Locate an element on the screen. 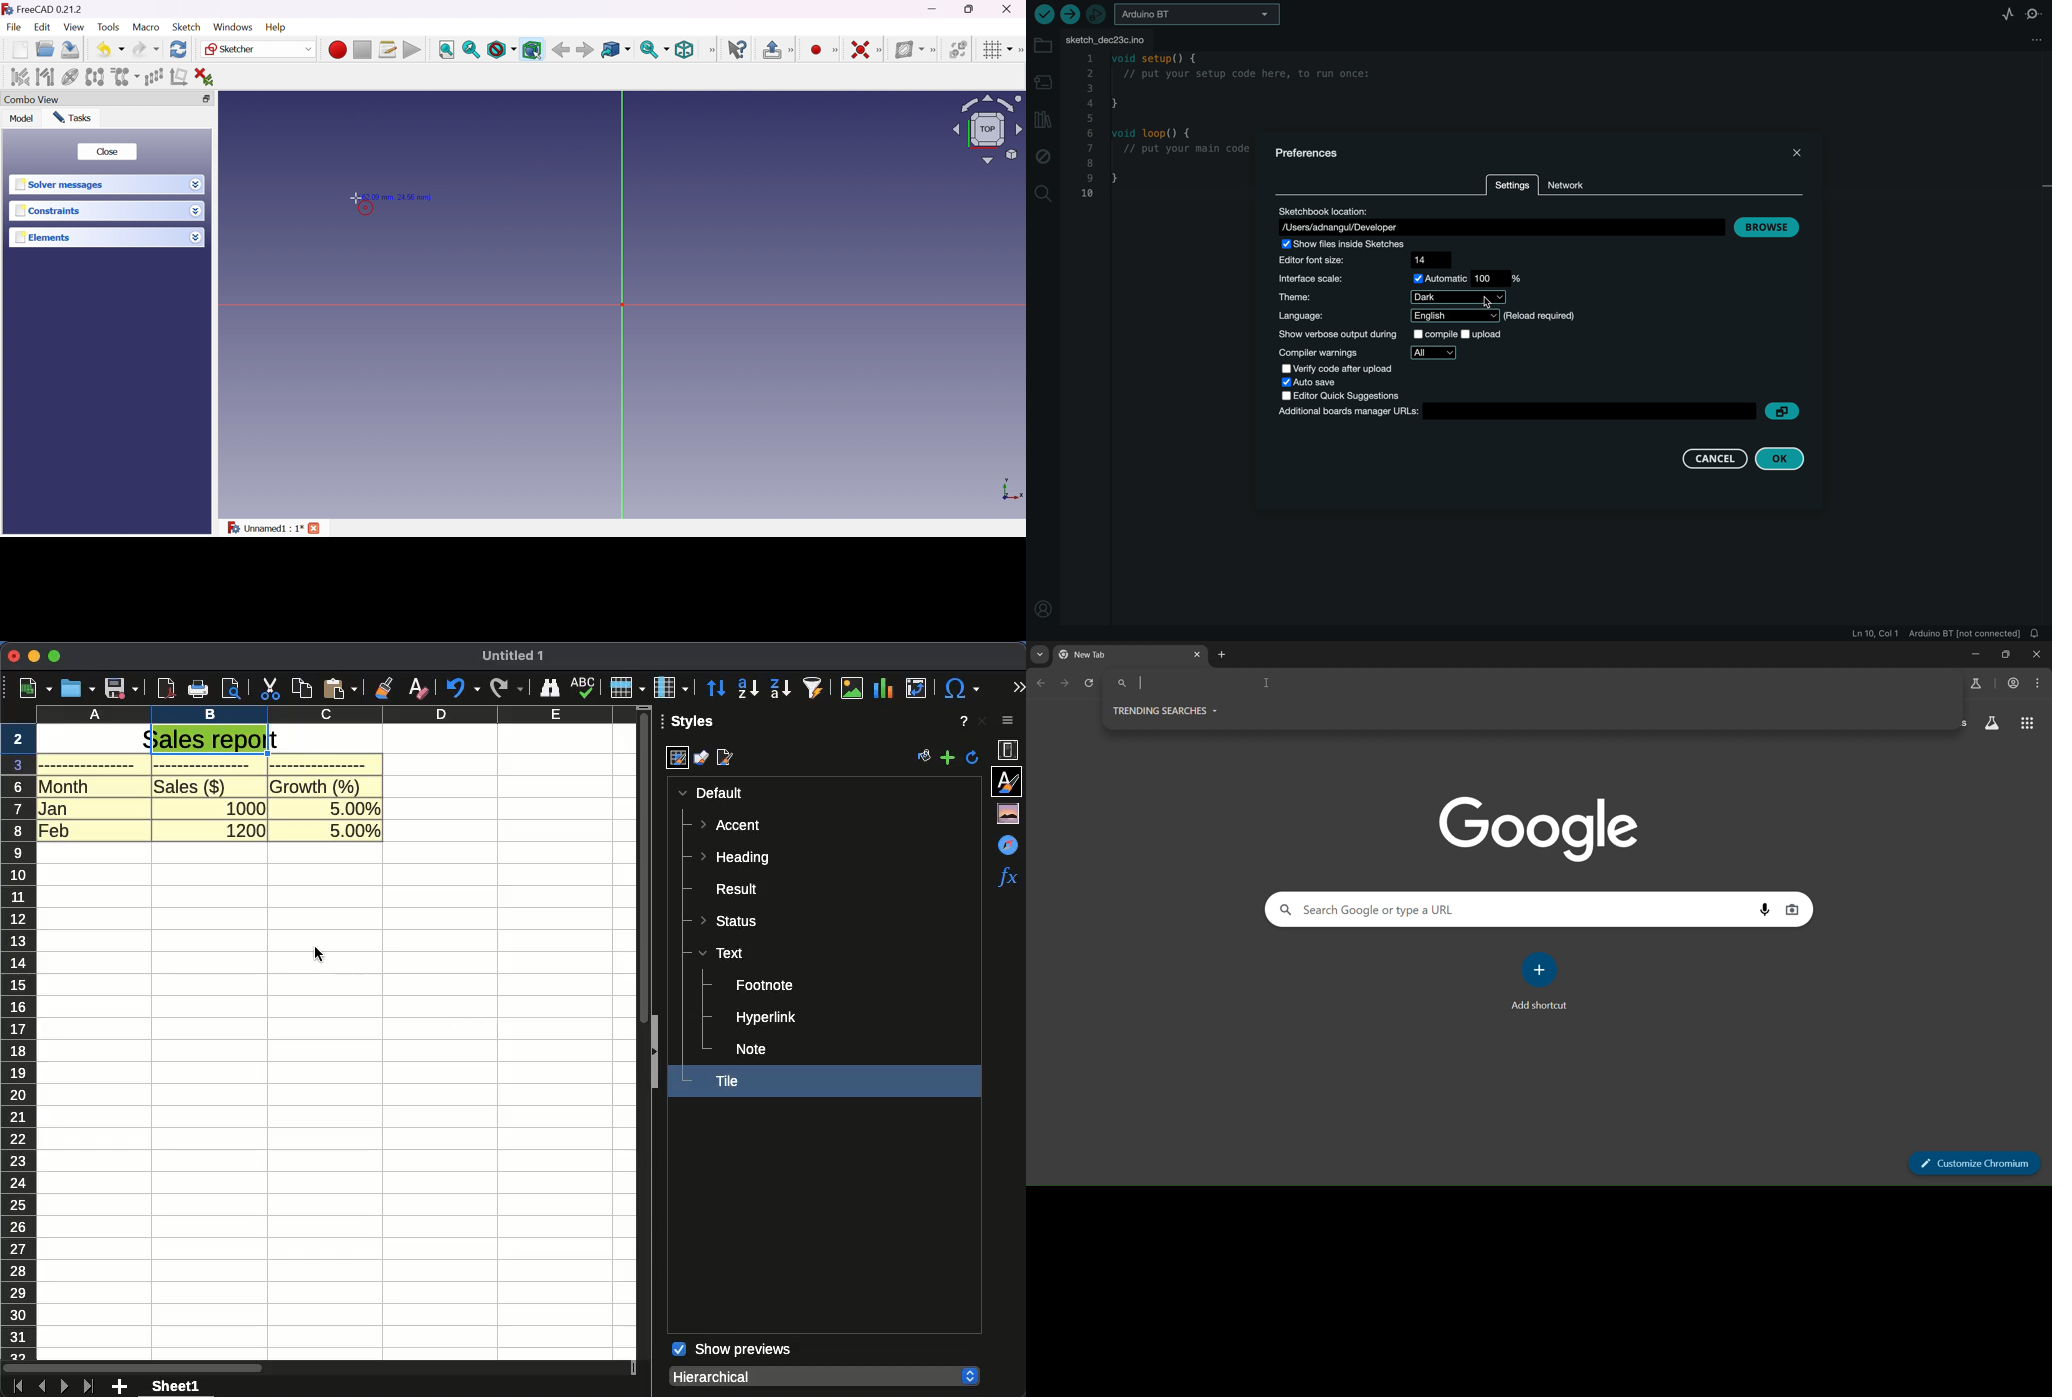 The width and height of the screenshot is (2072, 1400). feb is located at coordinates (55, 831).